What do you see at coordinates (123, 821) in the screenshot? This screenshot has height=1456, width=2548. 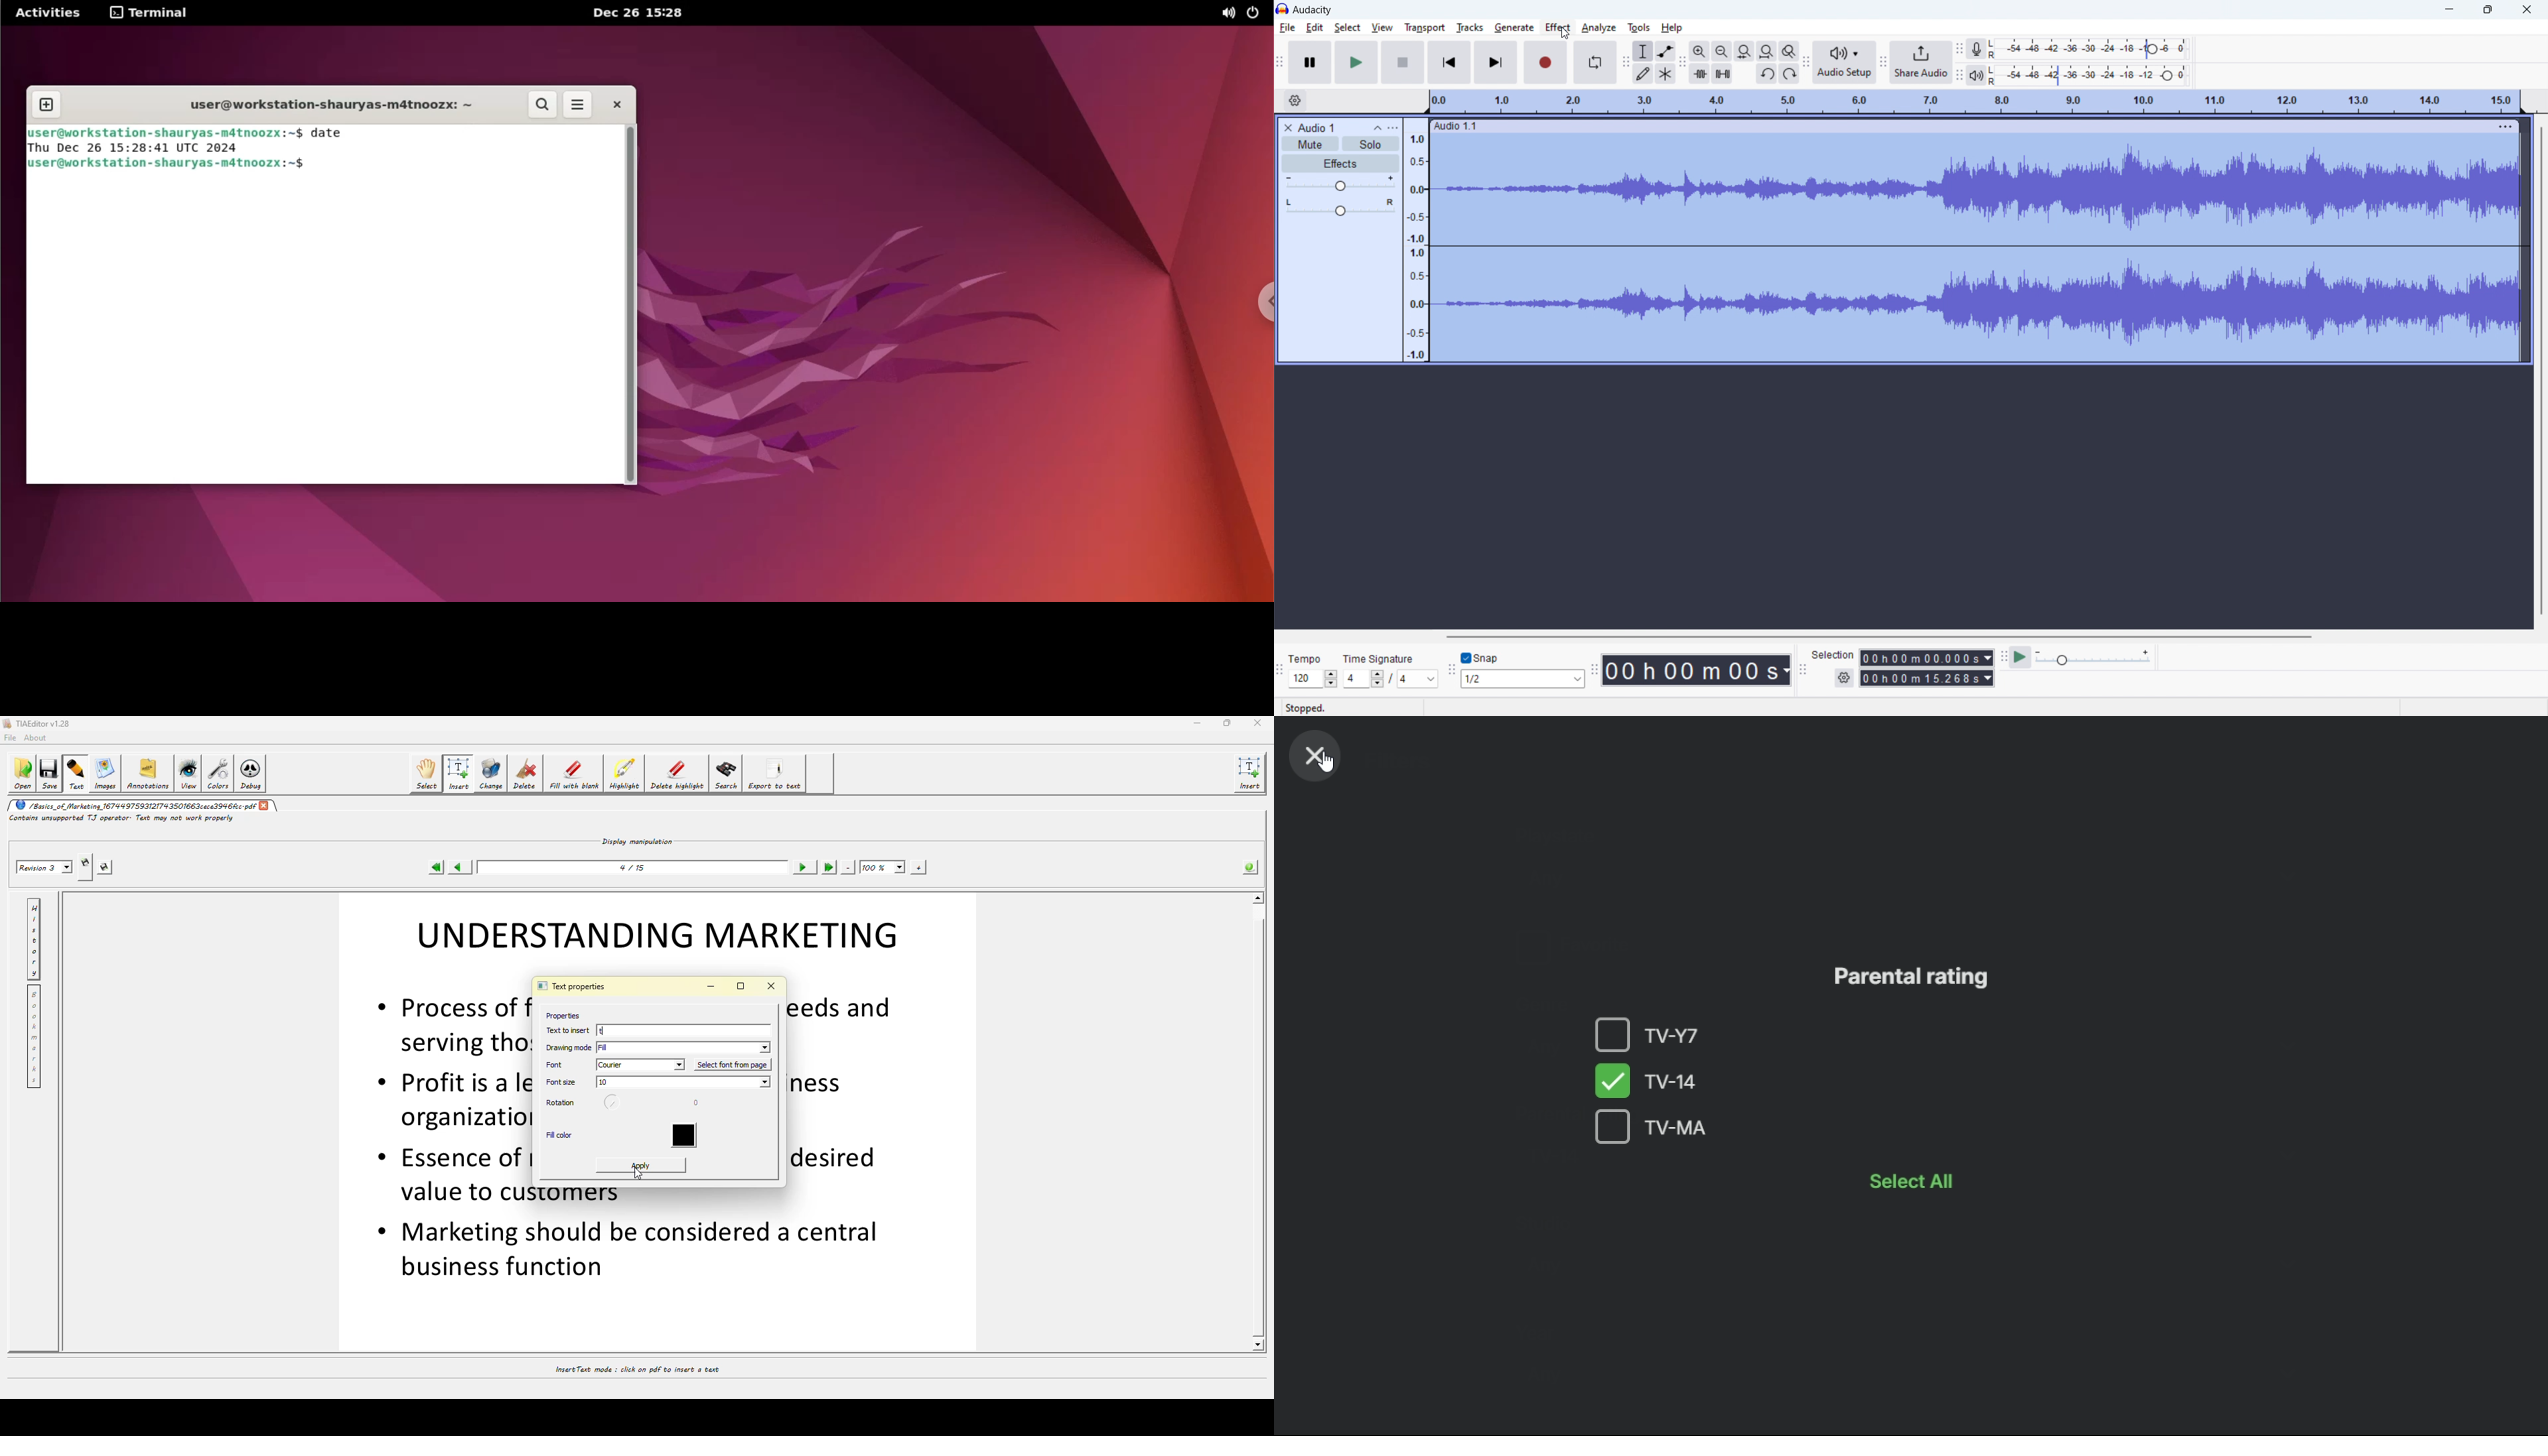 I see `contains unsupported TJ operator text may not work properly` at bounding box center [123, 821].